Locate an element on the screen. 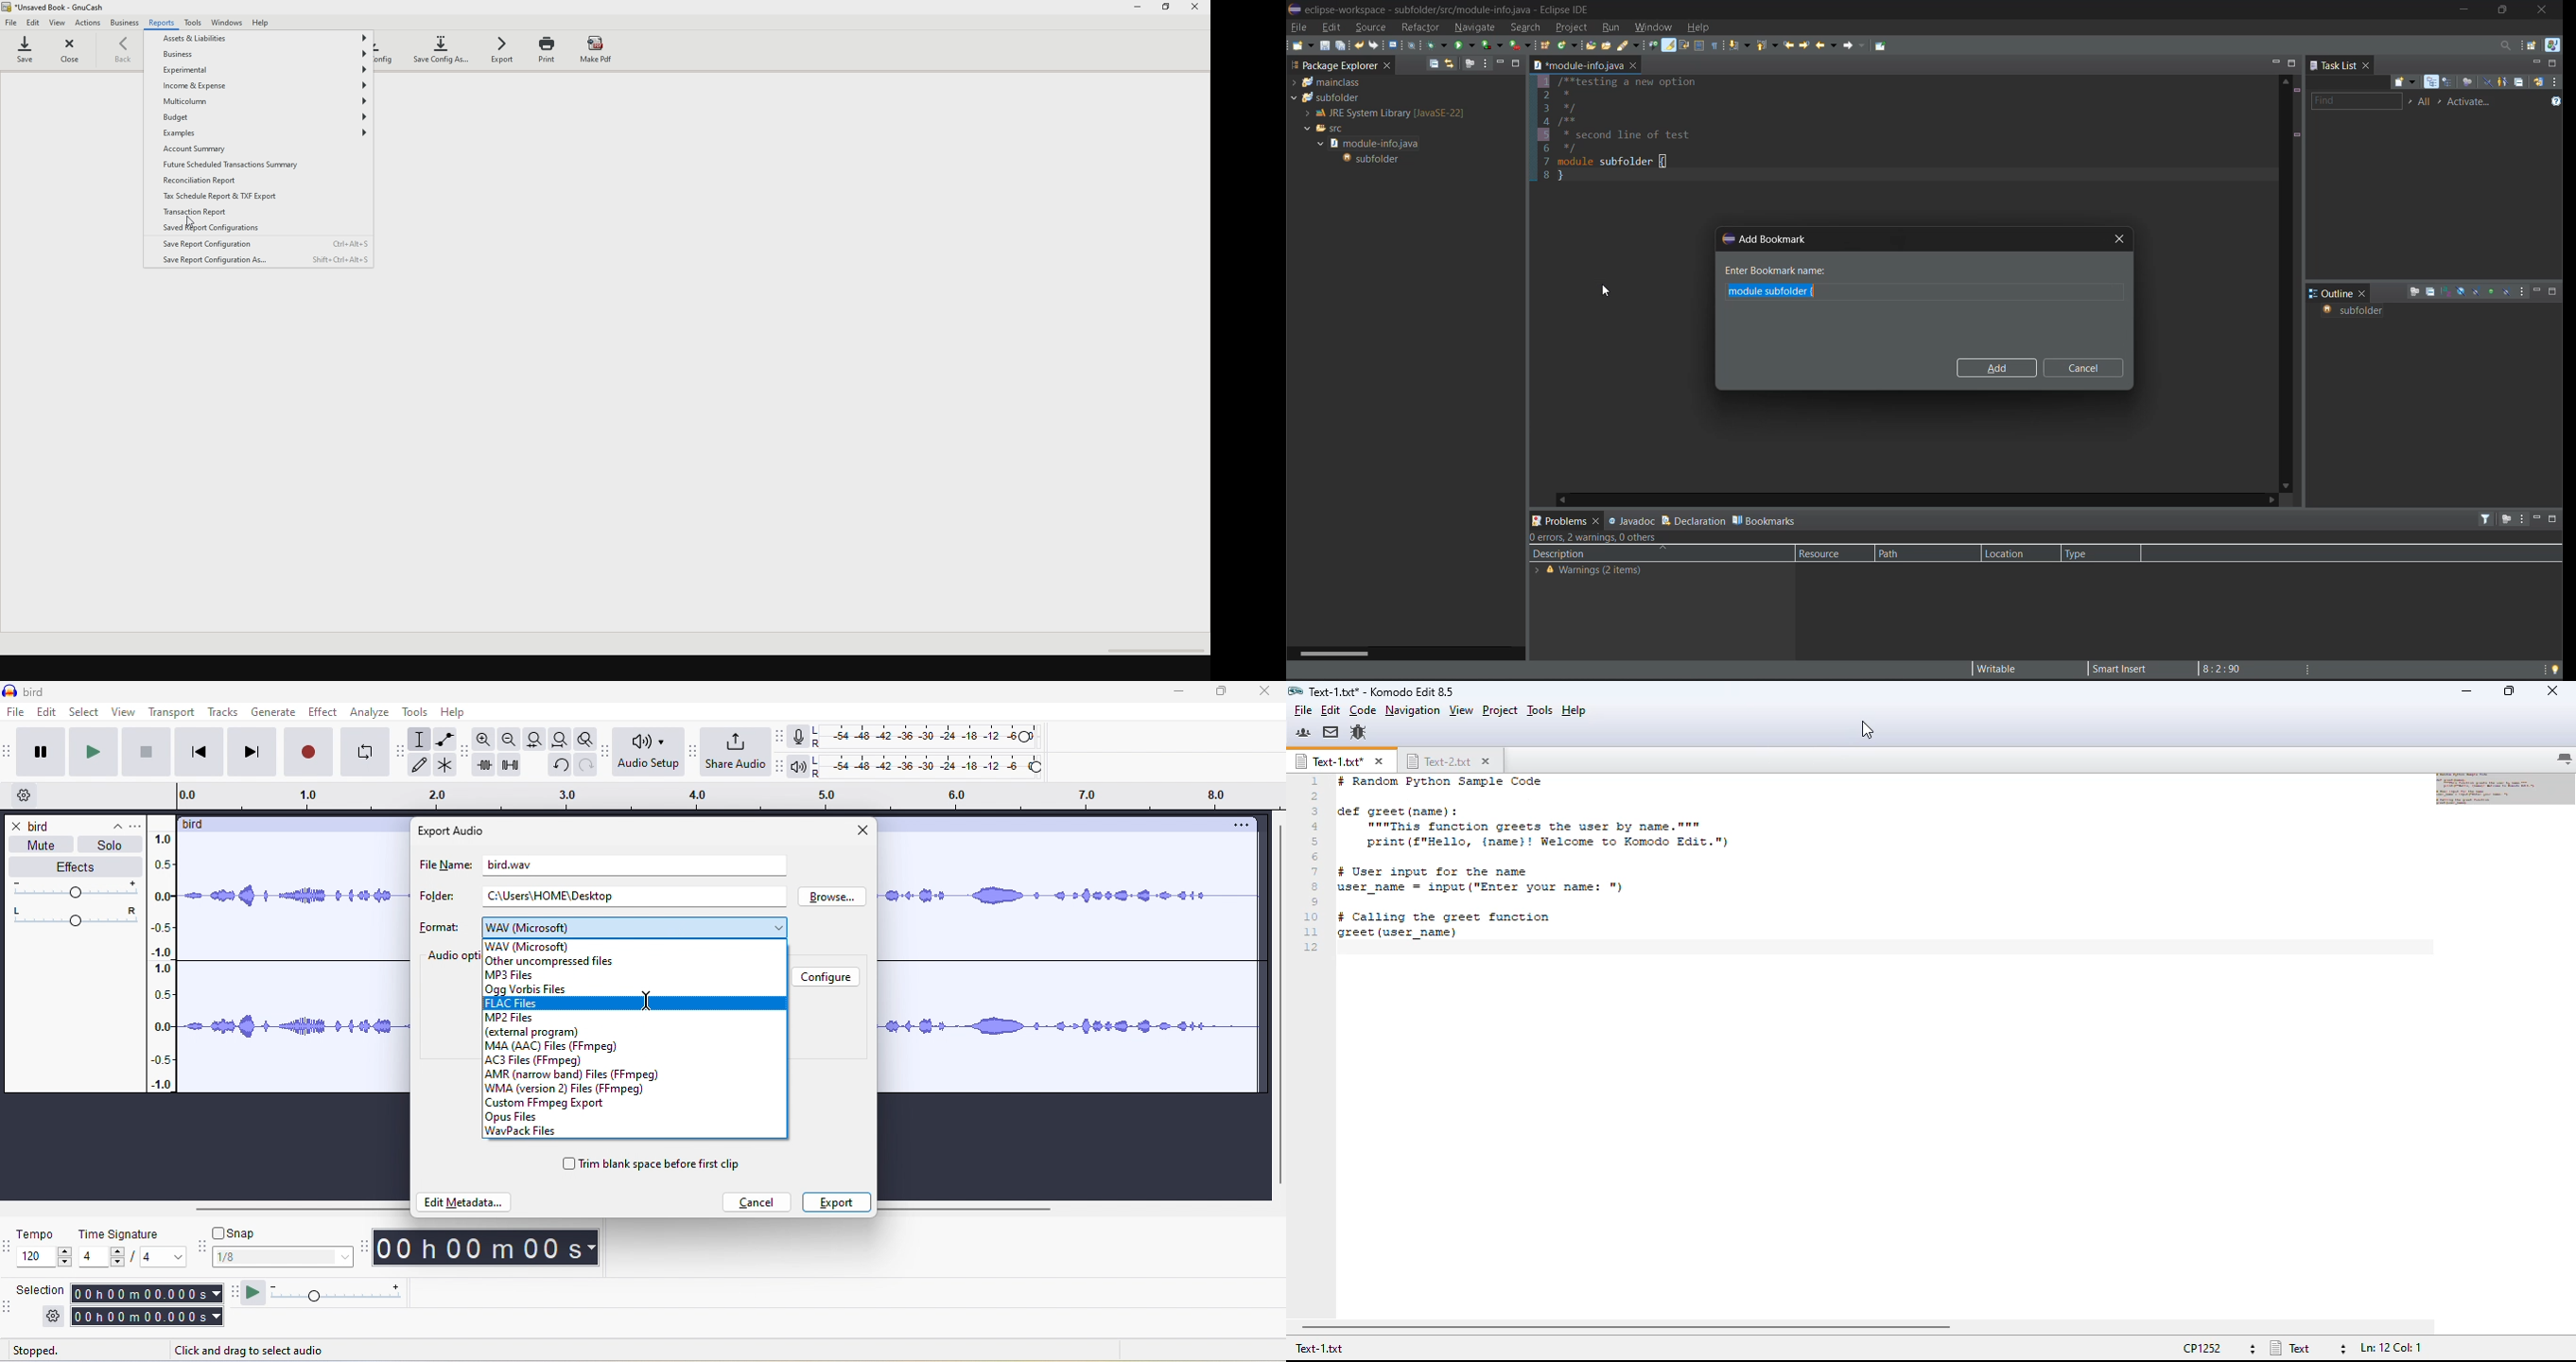 The height and width of the screenshot is (1372, 2576). zoom out is located at coordinates (510, 739).